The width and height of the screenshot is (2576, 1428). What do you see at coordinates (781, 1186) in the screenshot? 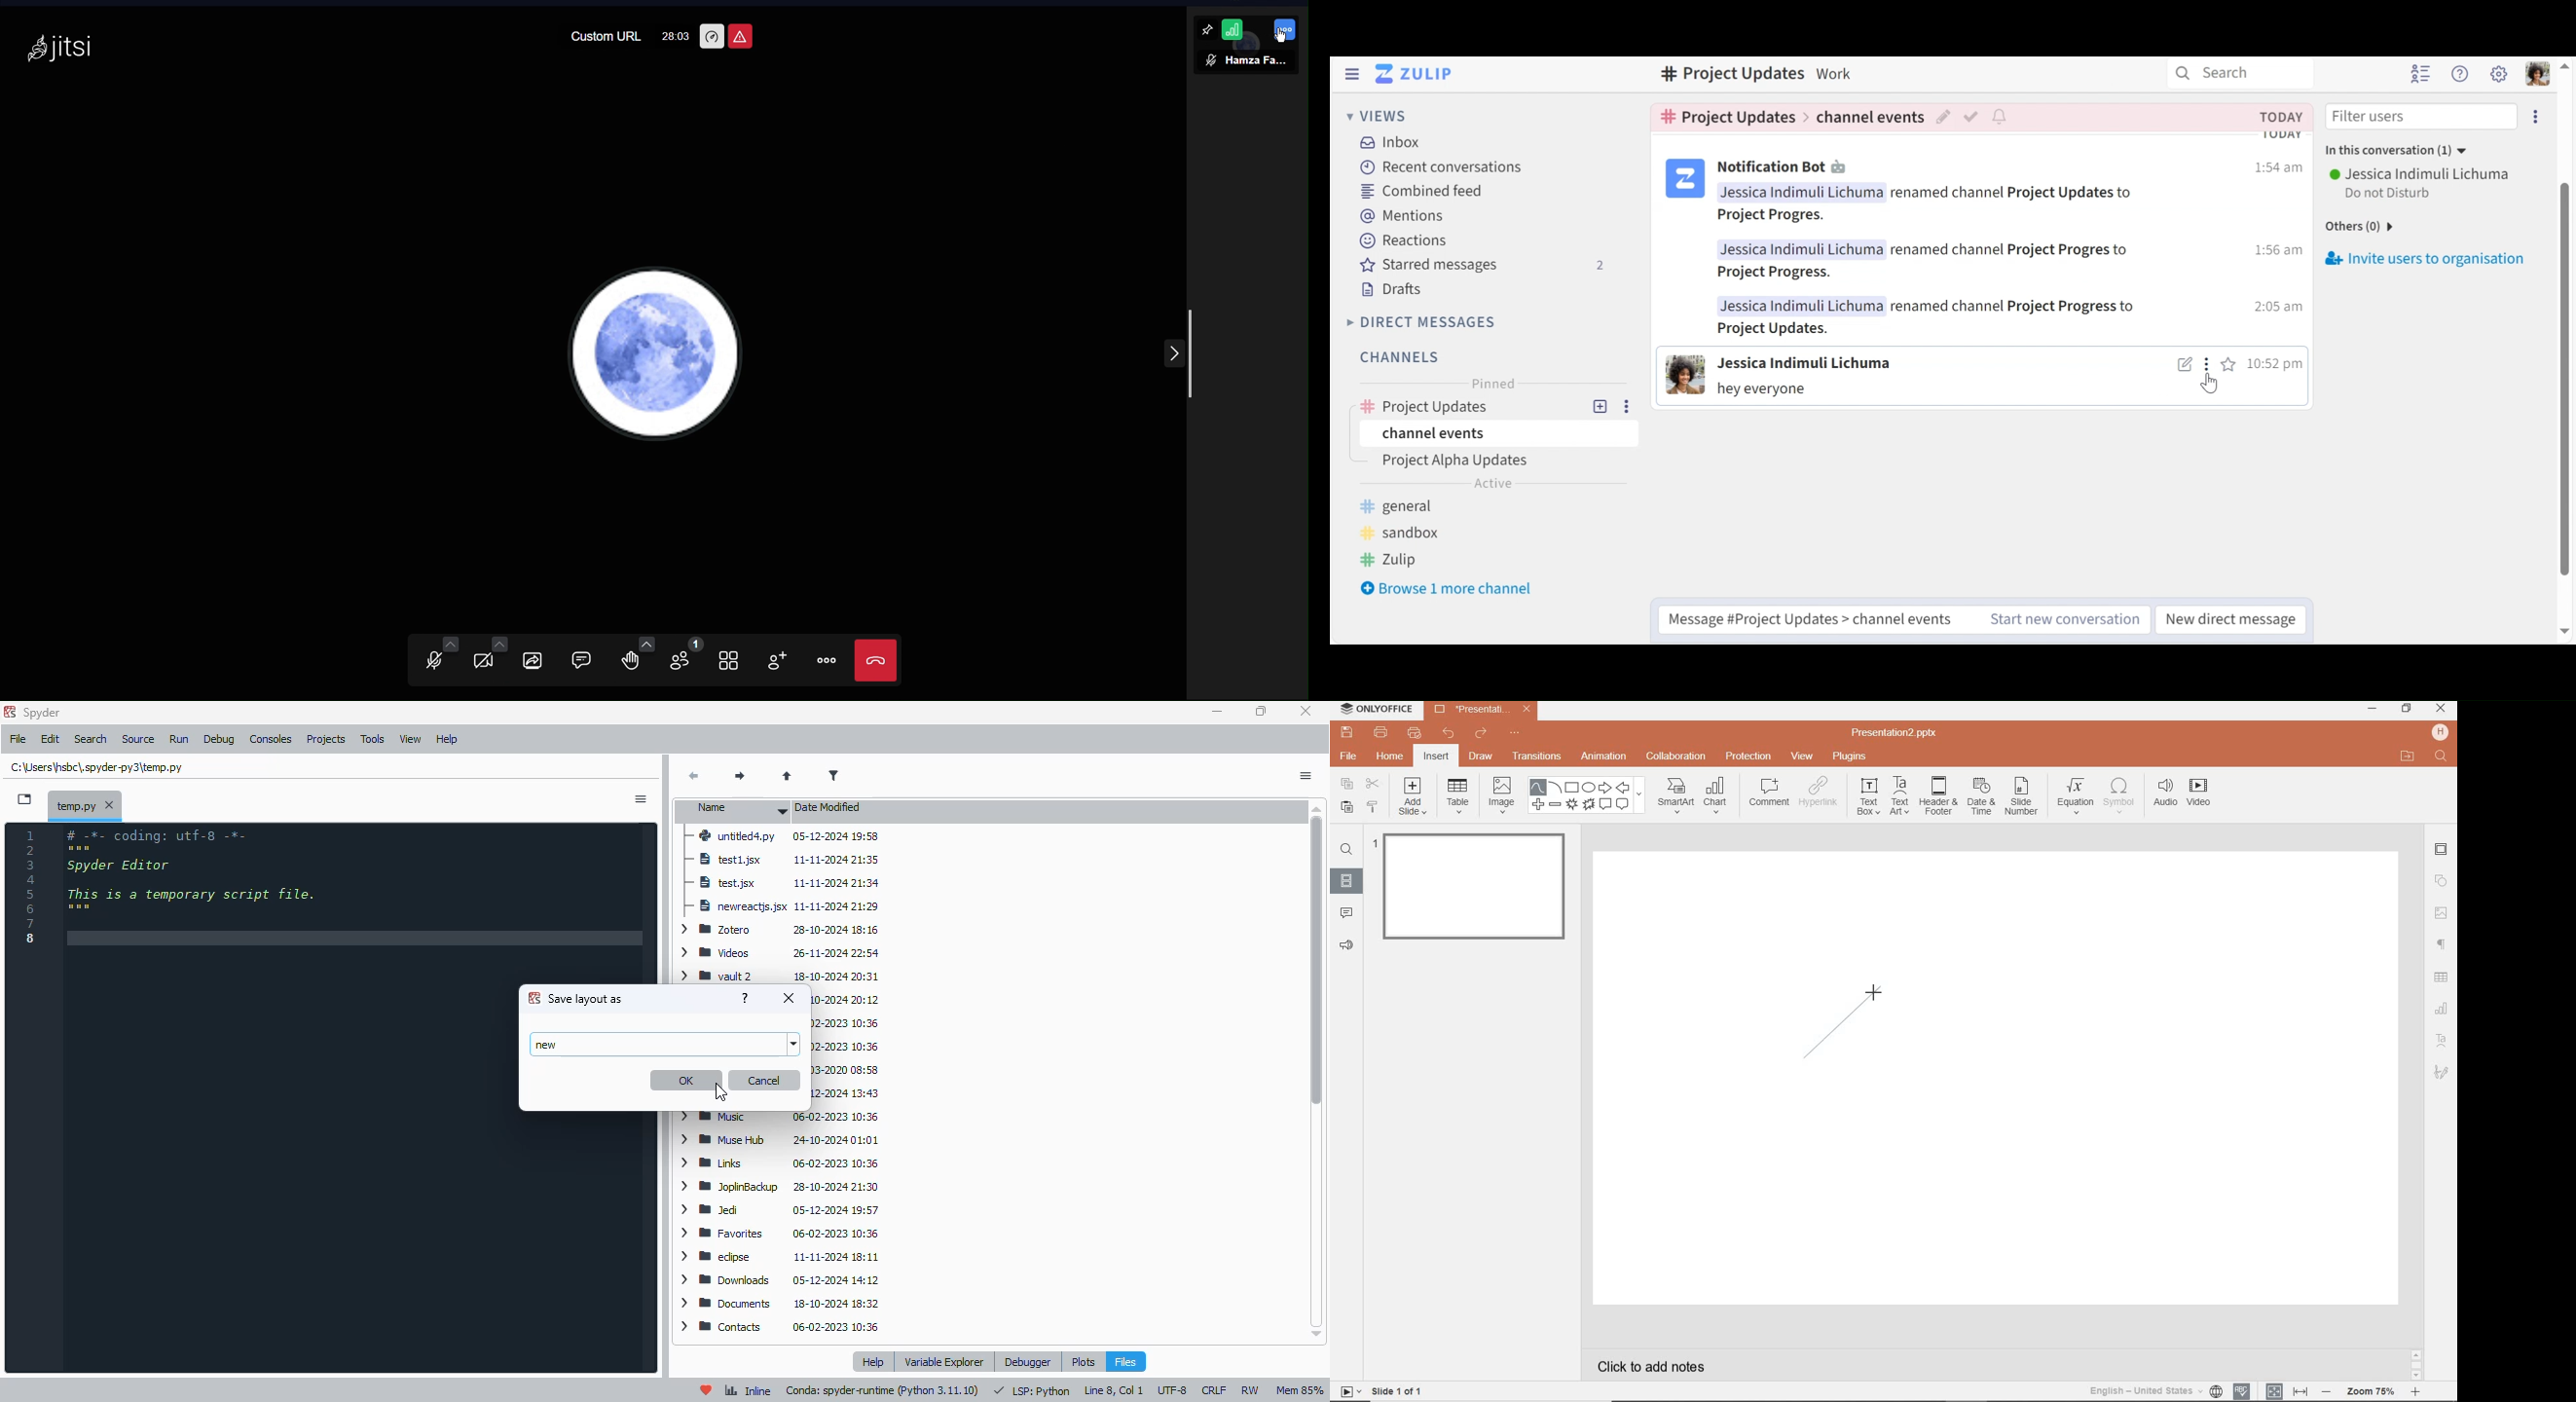
I see `JoplinBackup` at bounding box center [781, 1186].